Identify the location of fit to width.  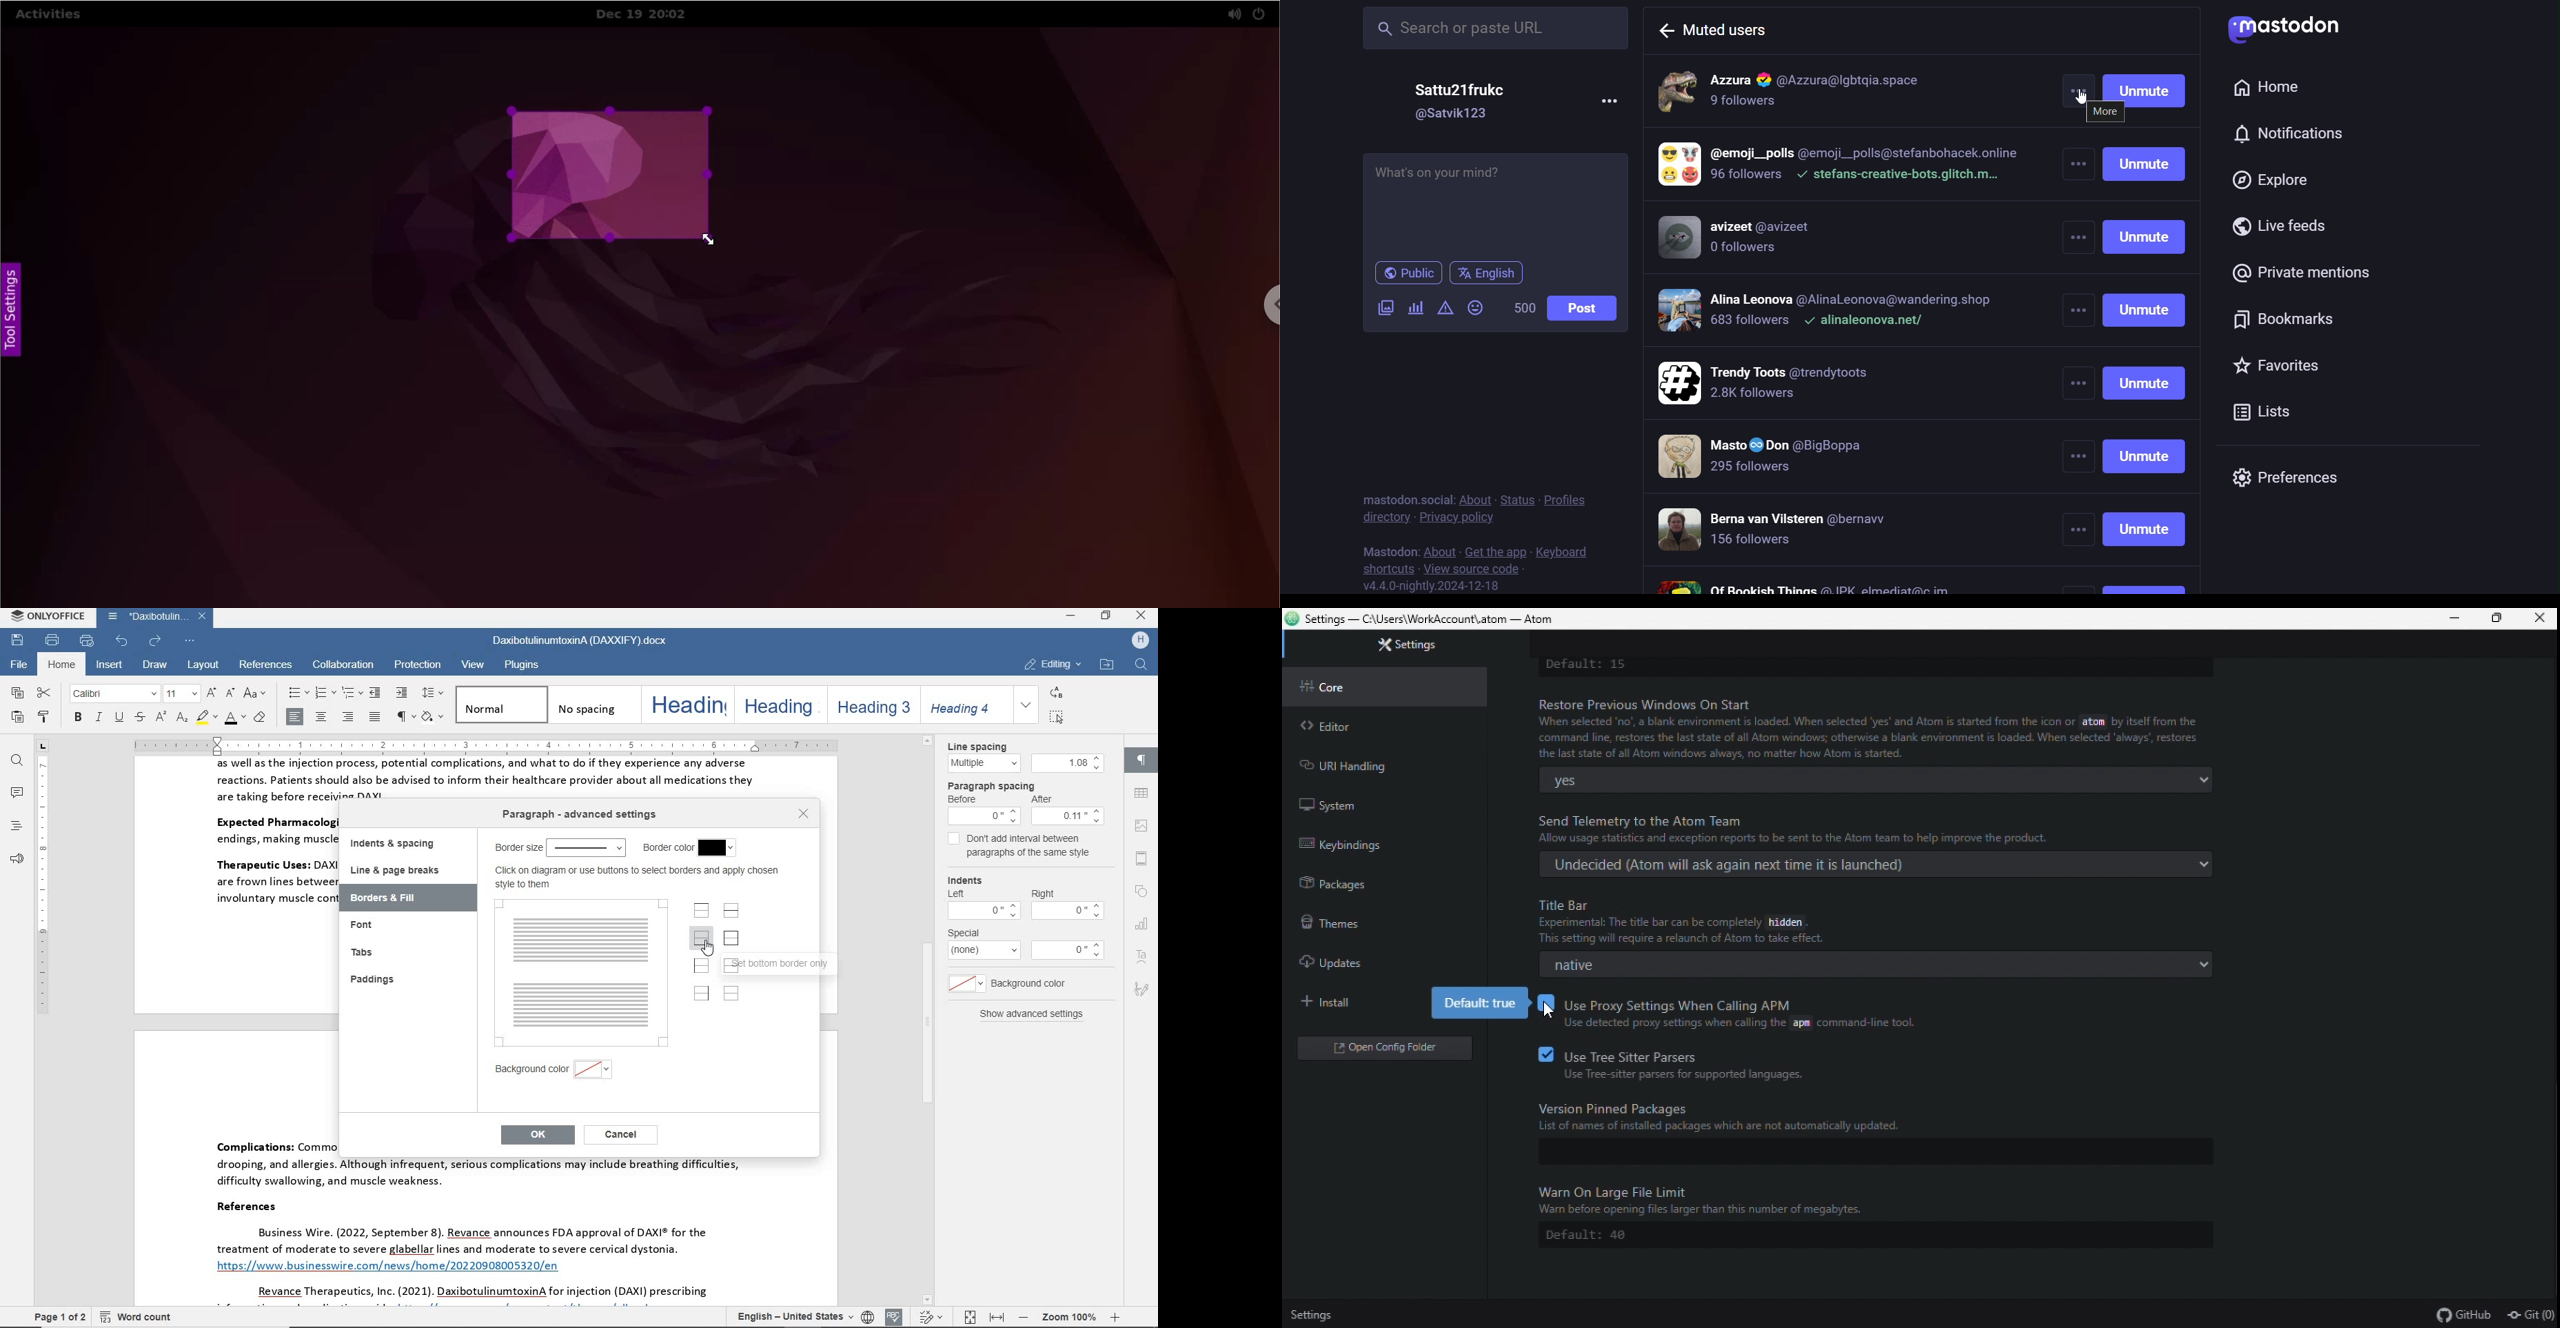
(996, 1318).